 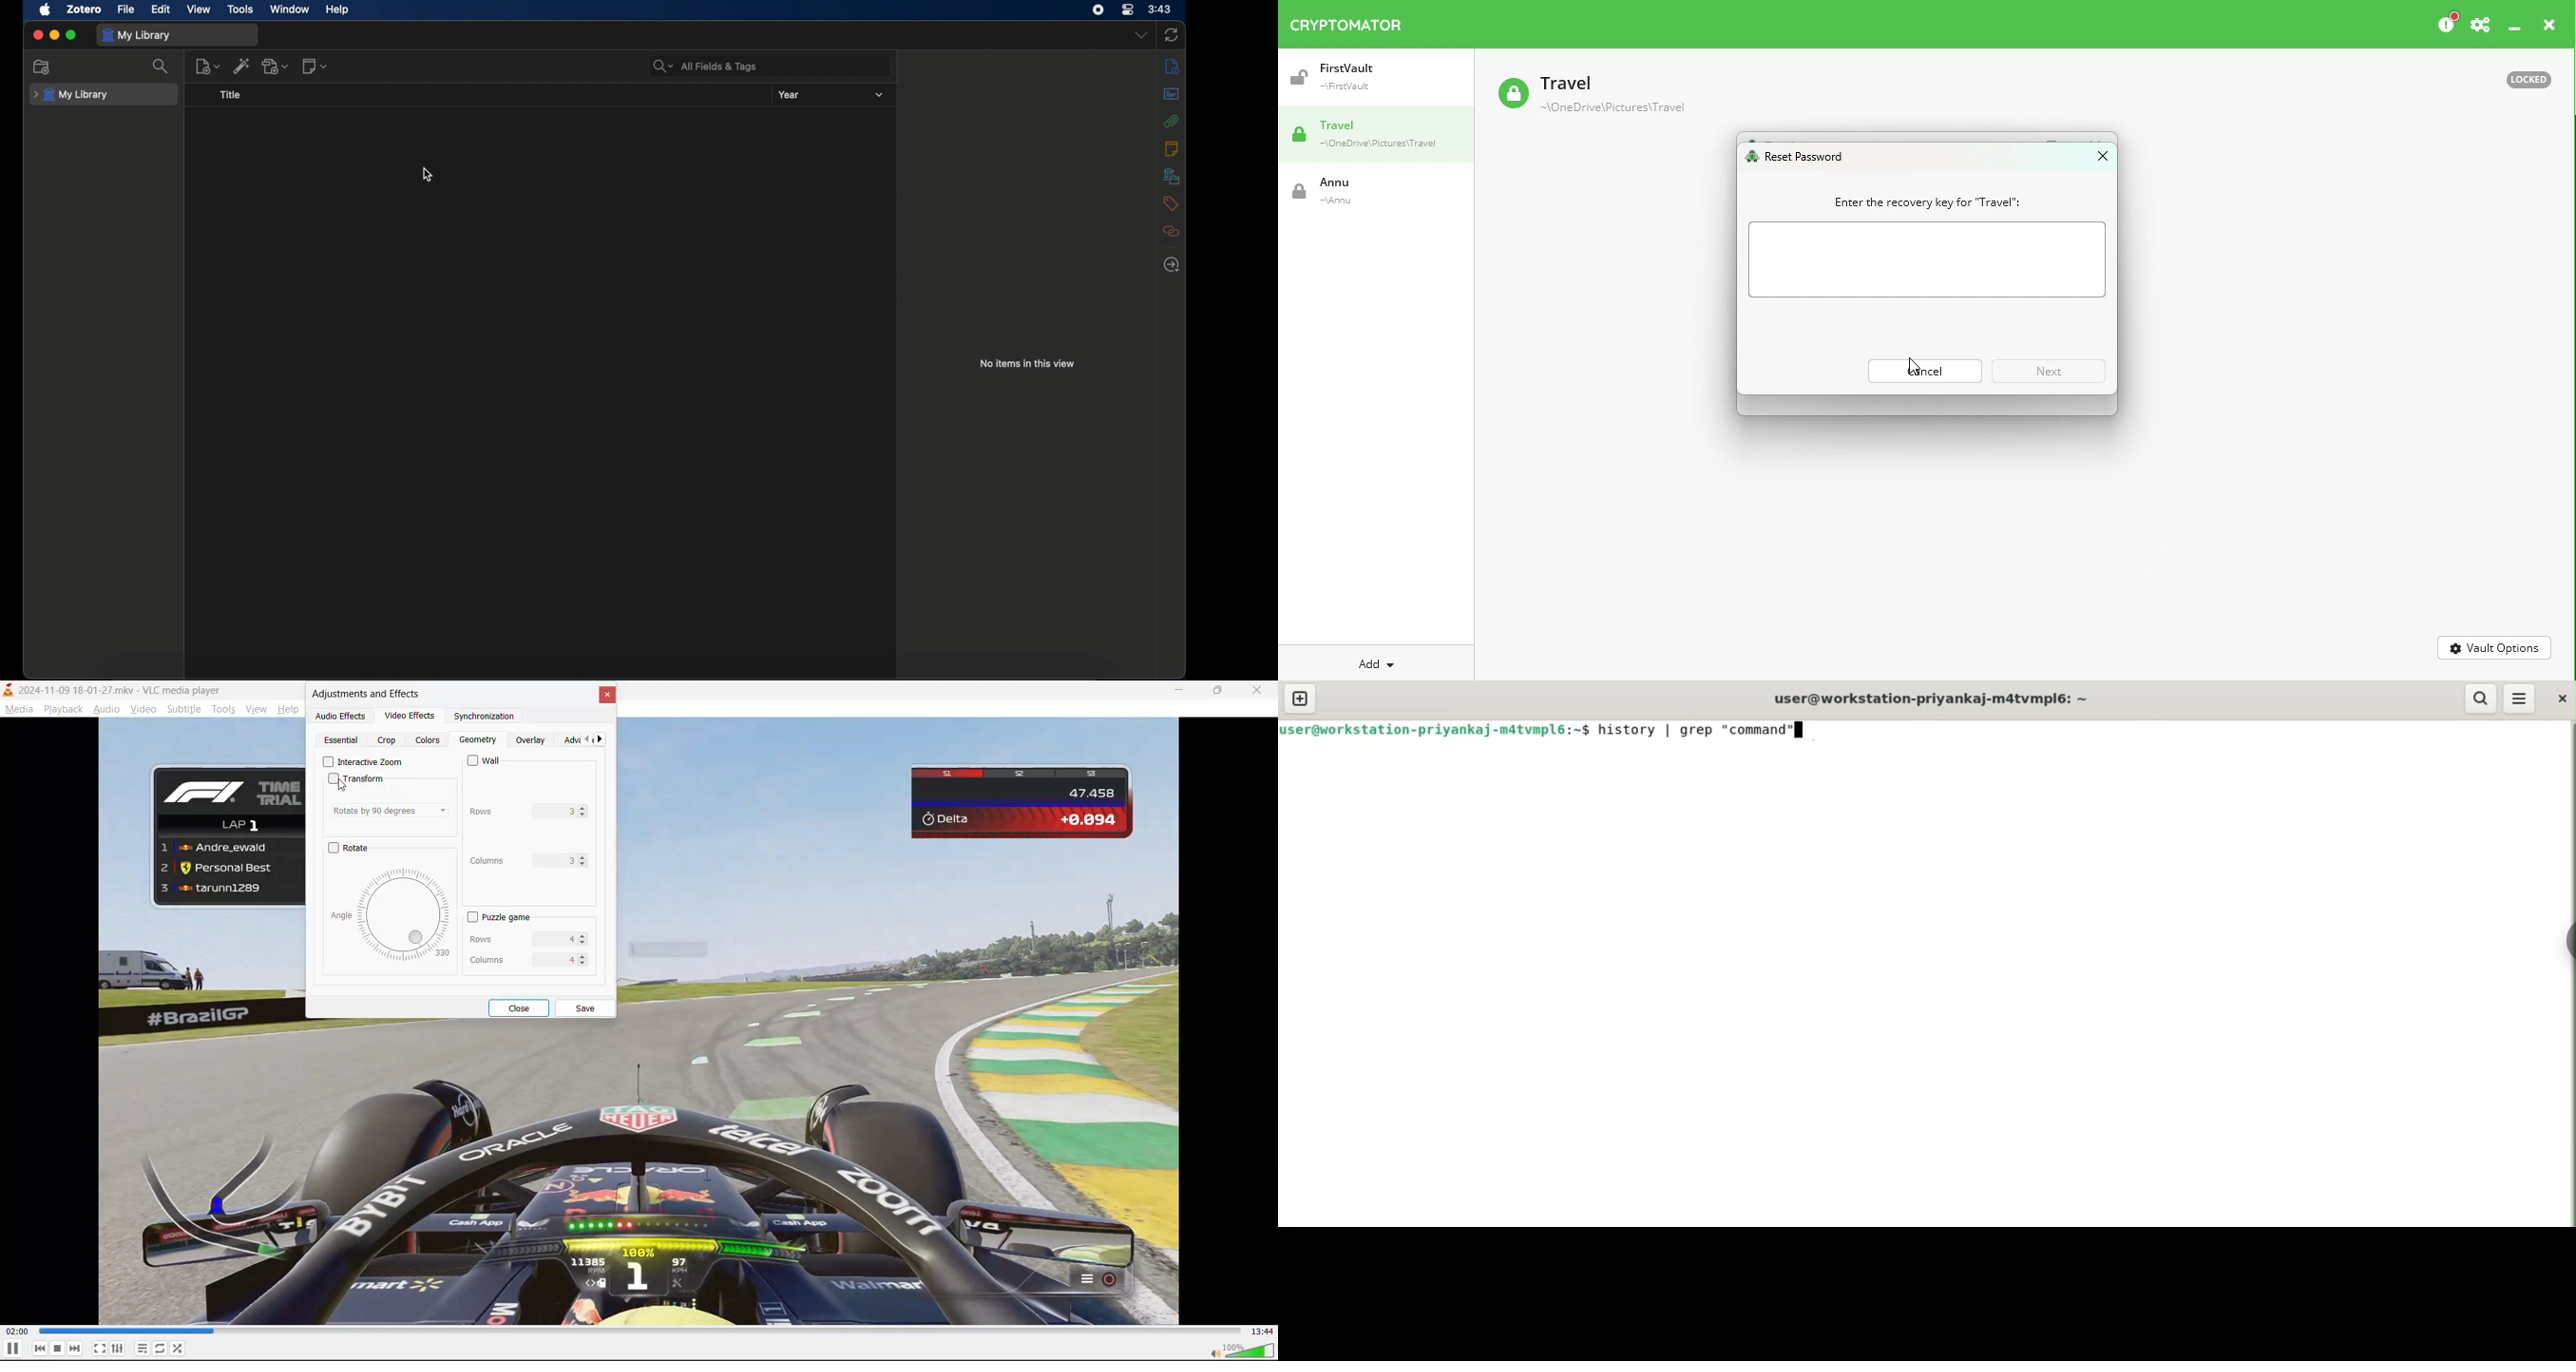 What do you see at coordinates (585, 740) in the screenshot?
I see `pervious` at bounding box center [585, 740].